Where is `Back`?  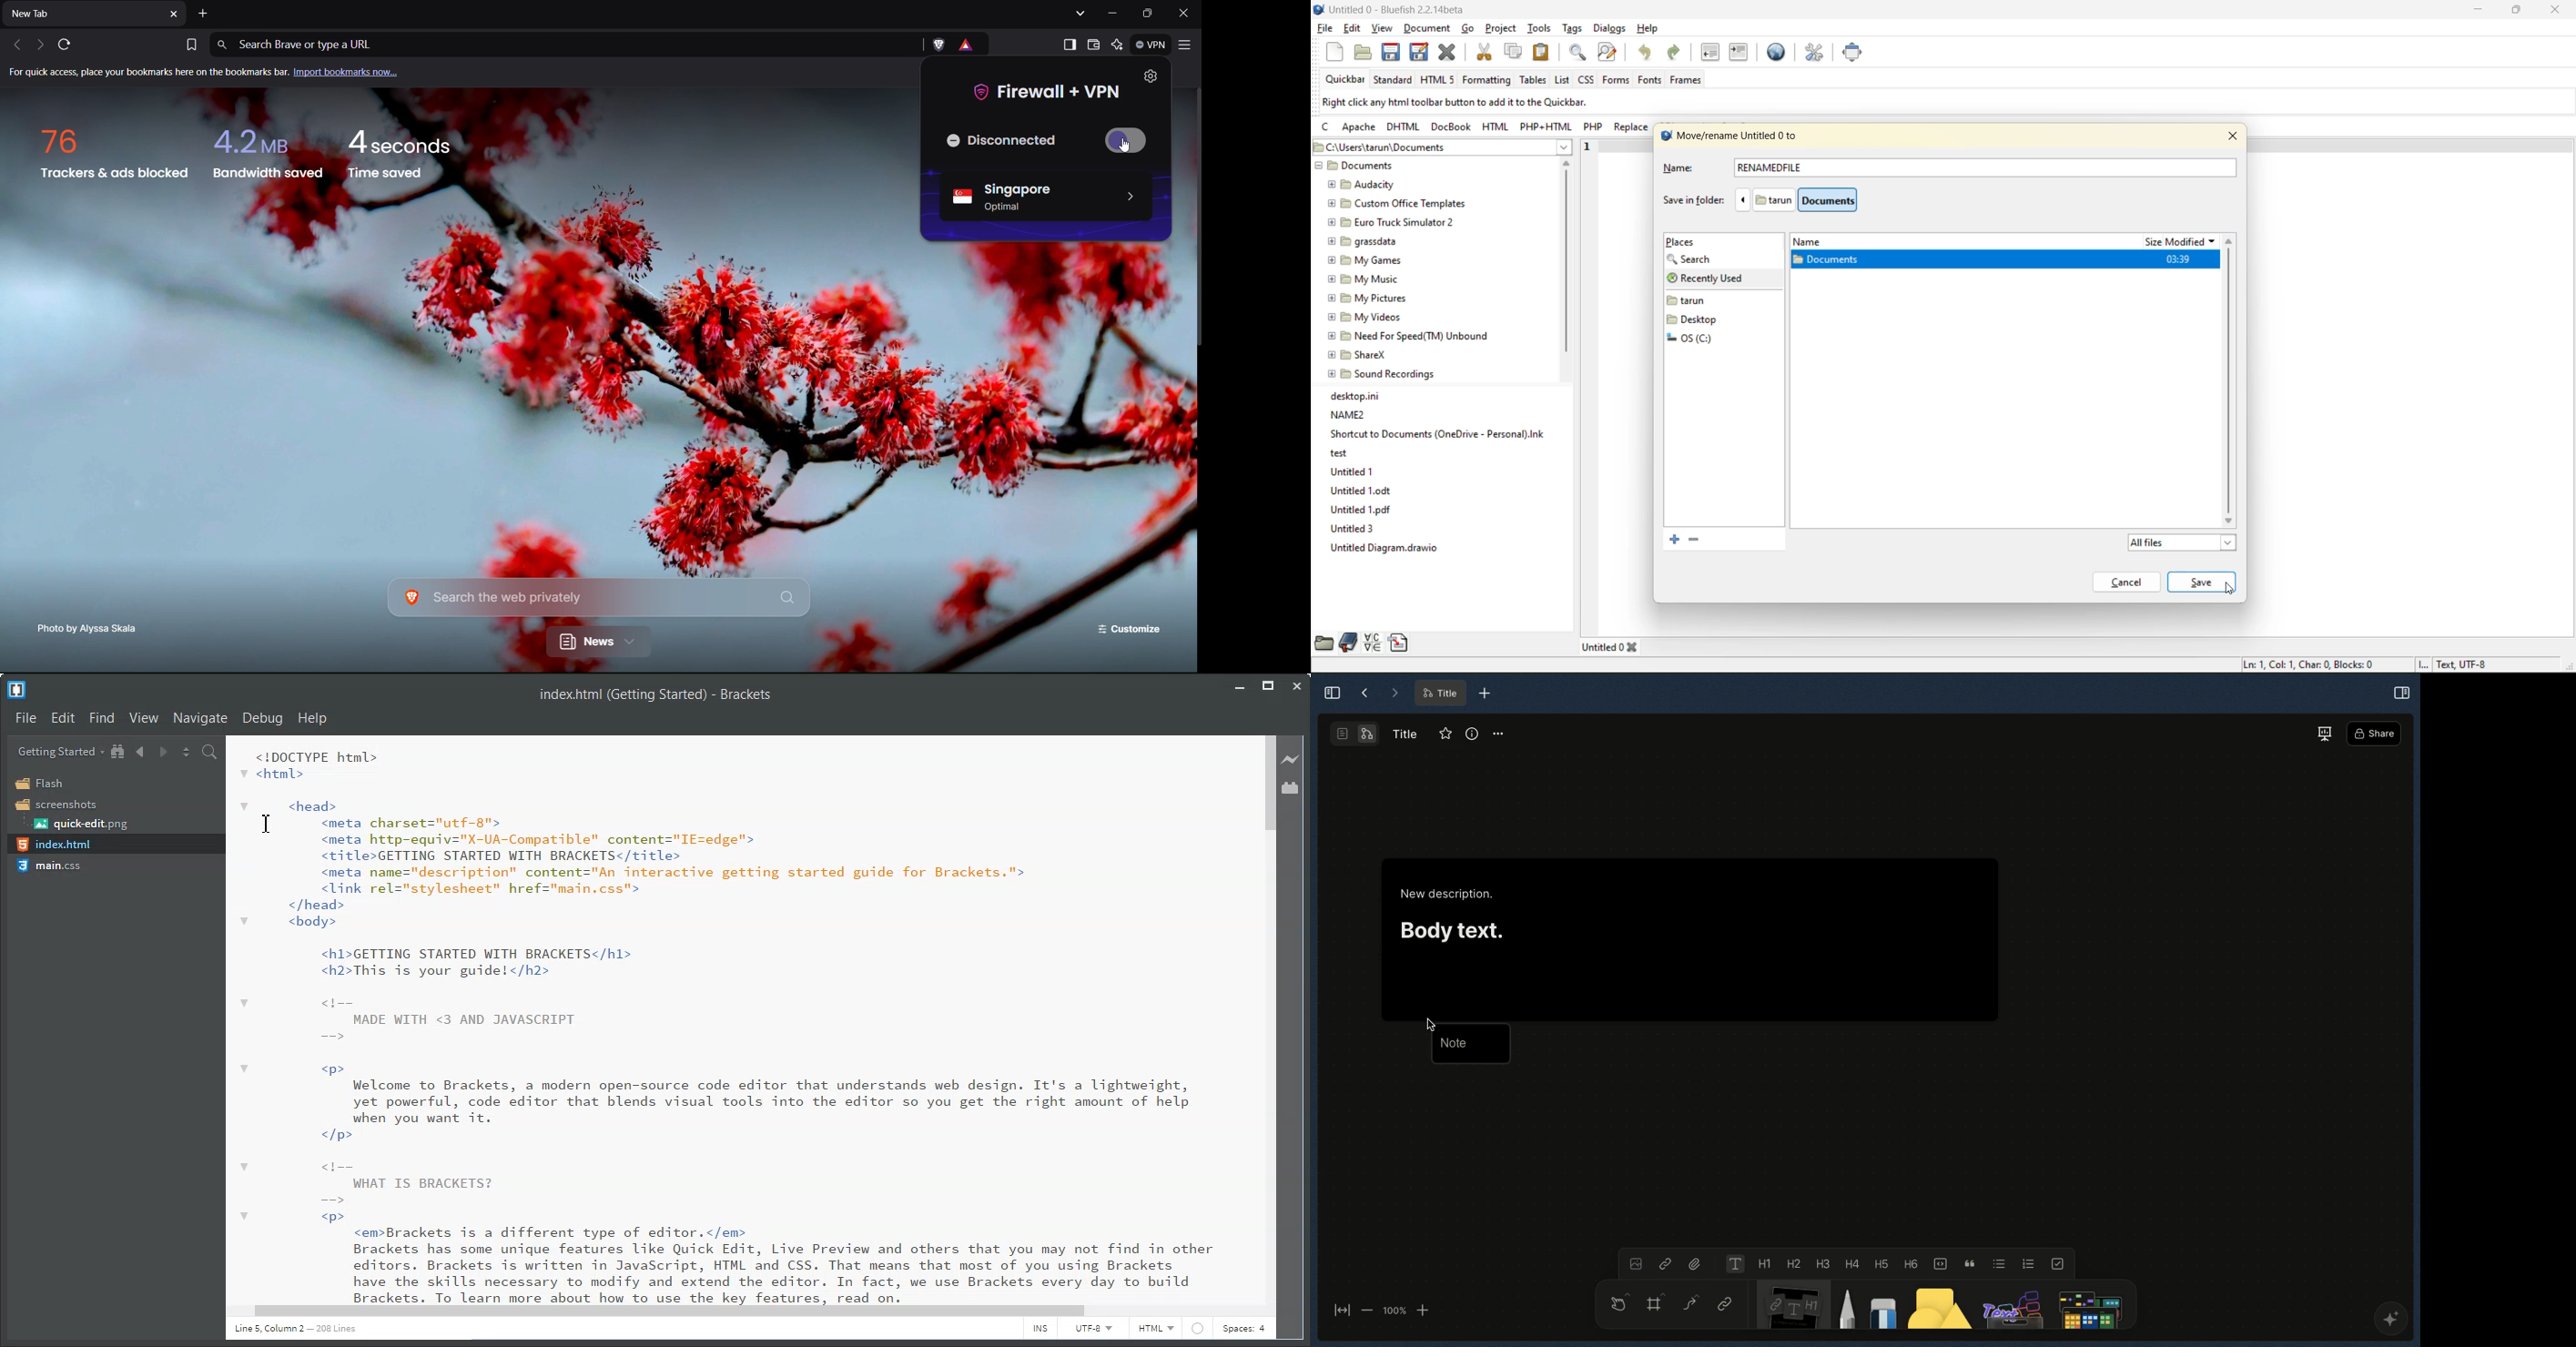 Back is located at coordinates (1365, 694).